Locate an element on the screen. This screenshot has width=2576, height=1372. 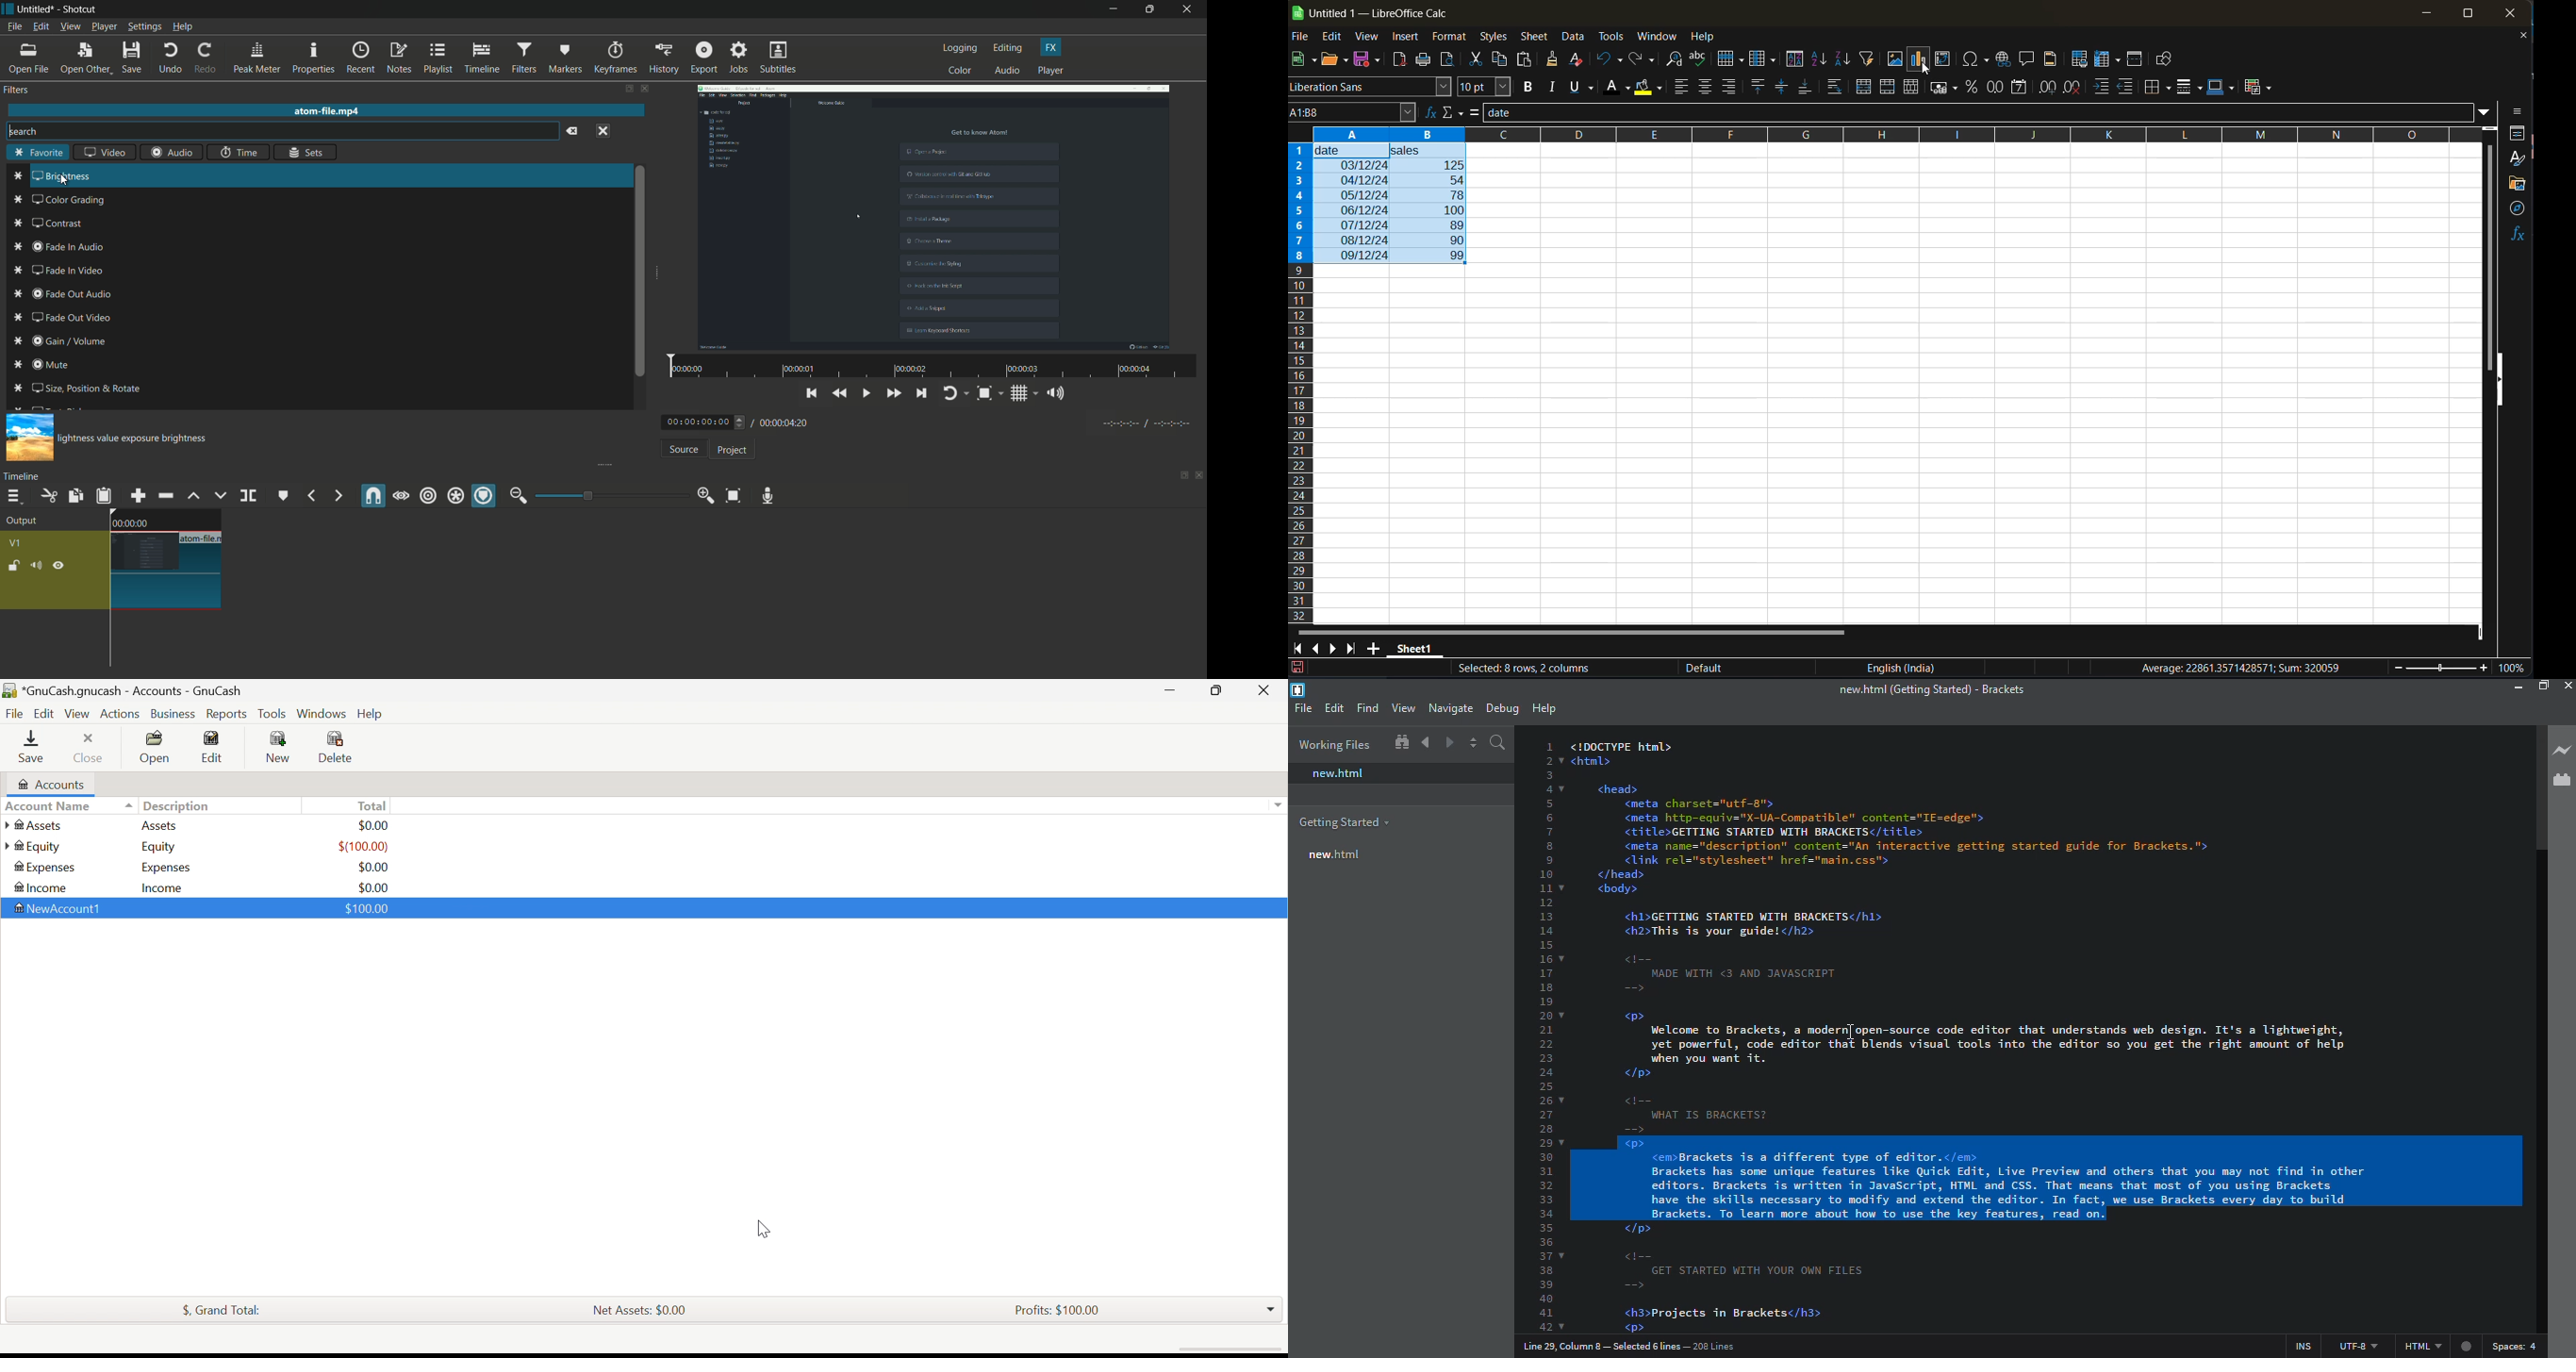
close filter pane is located at coordinates (646, 90).